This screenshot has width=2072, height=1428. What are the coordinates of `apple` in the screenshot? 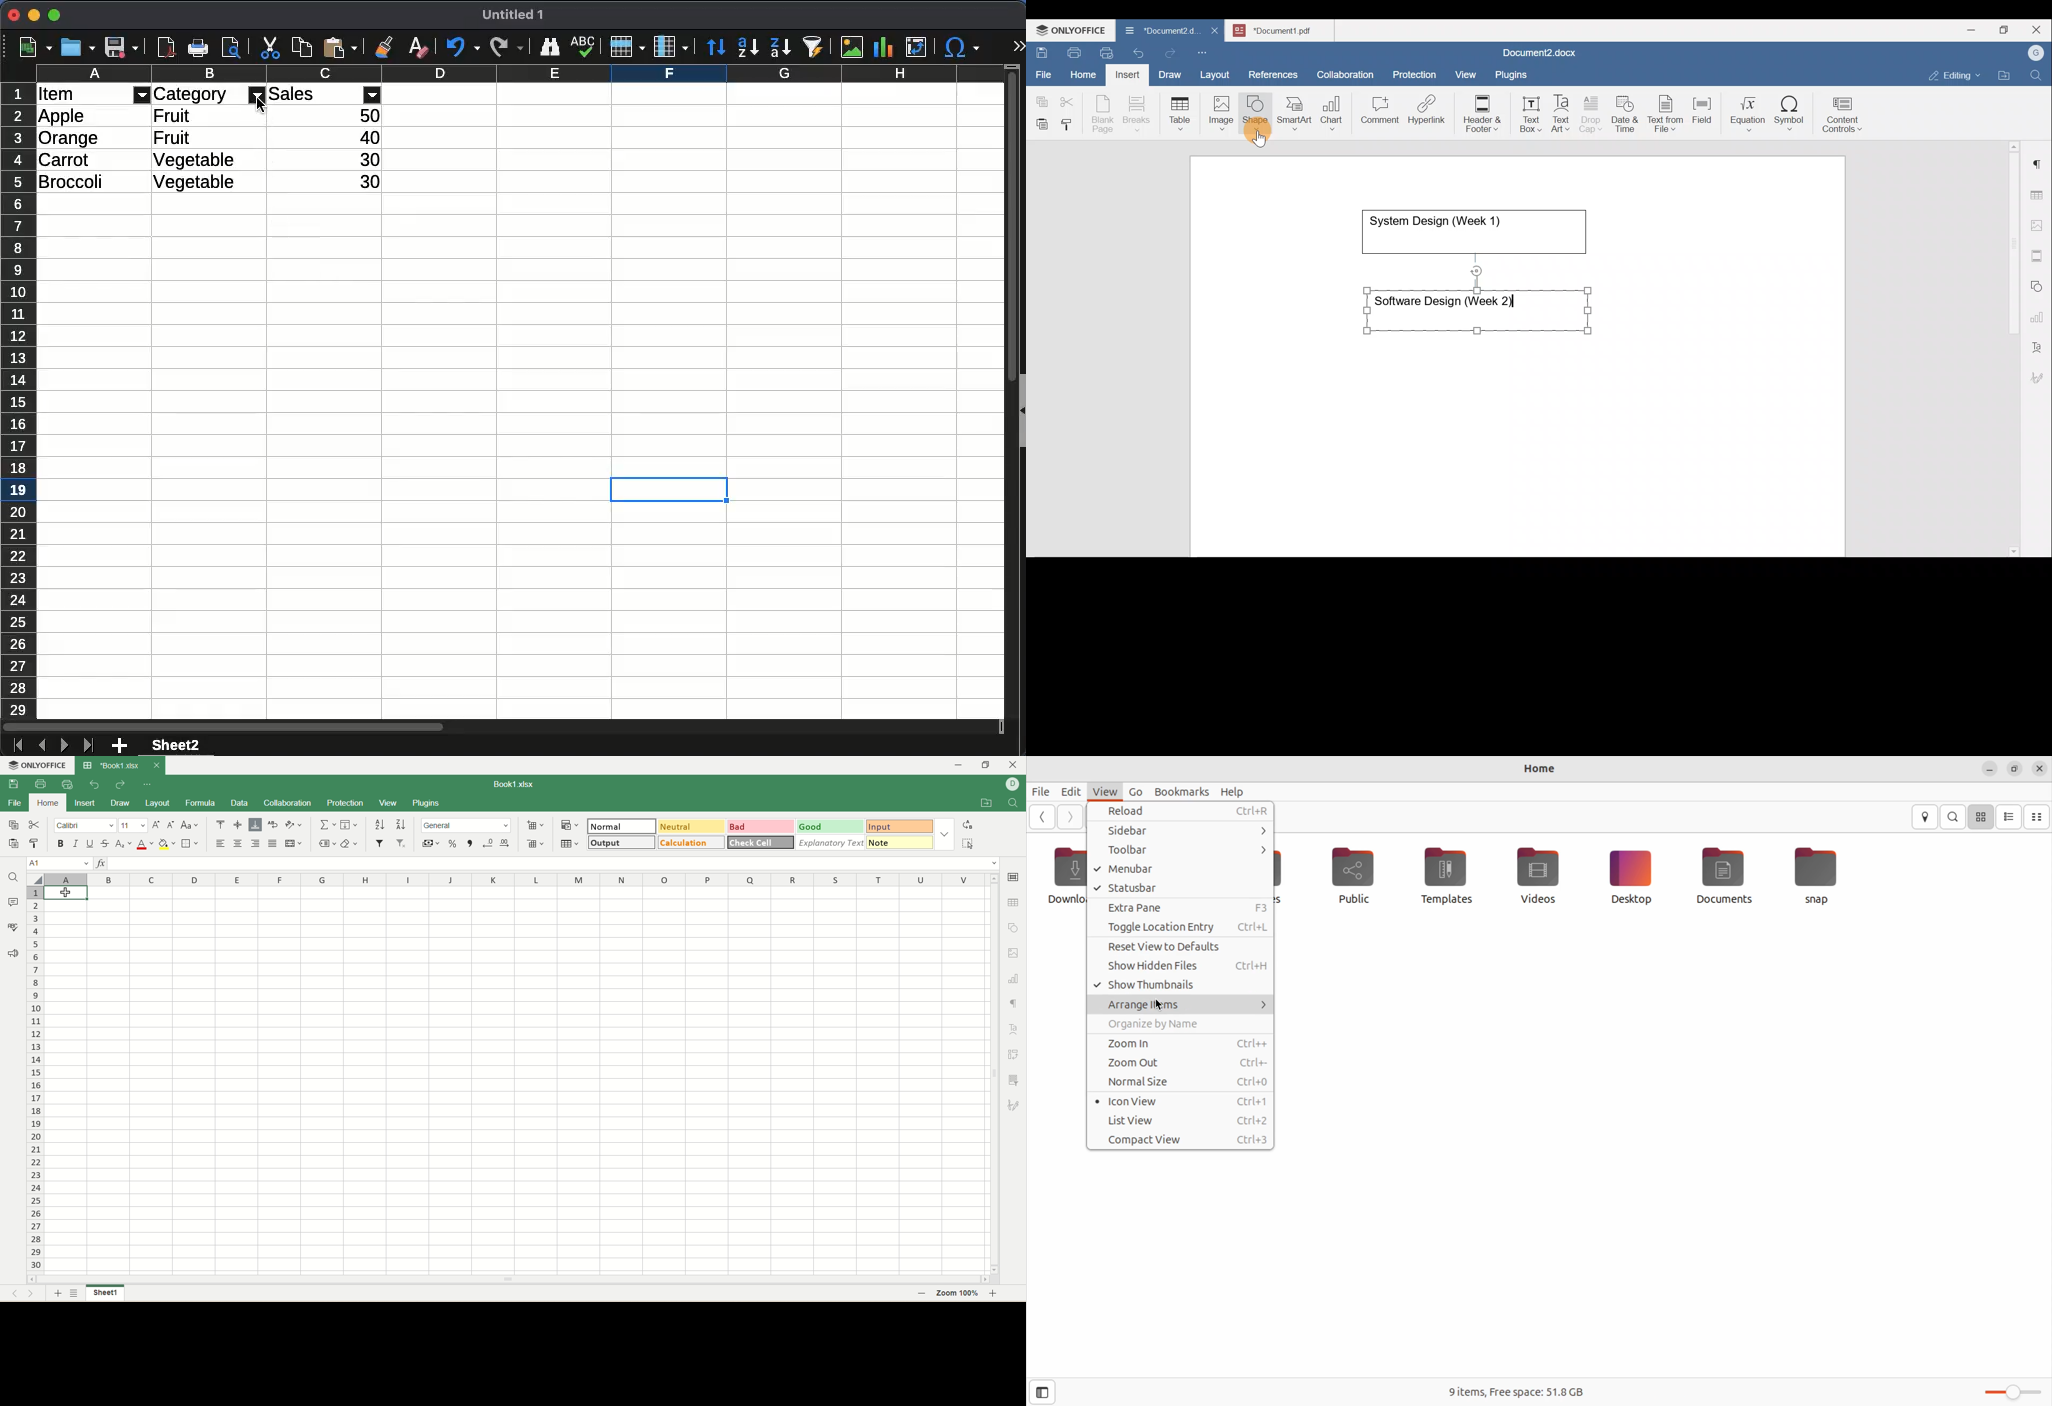 It's located at (63, 116).